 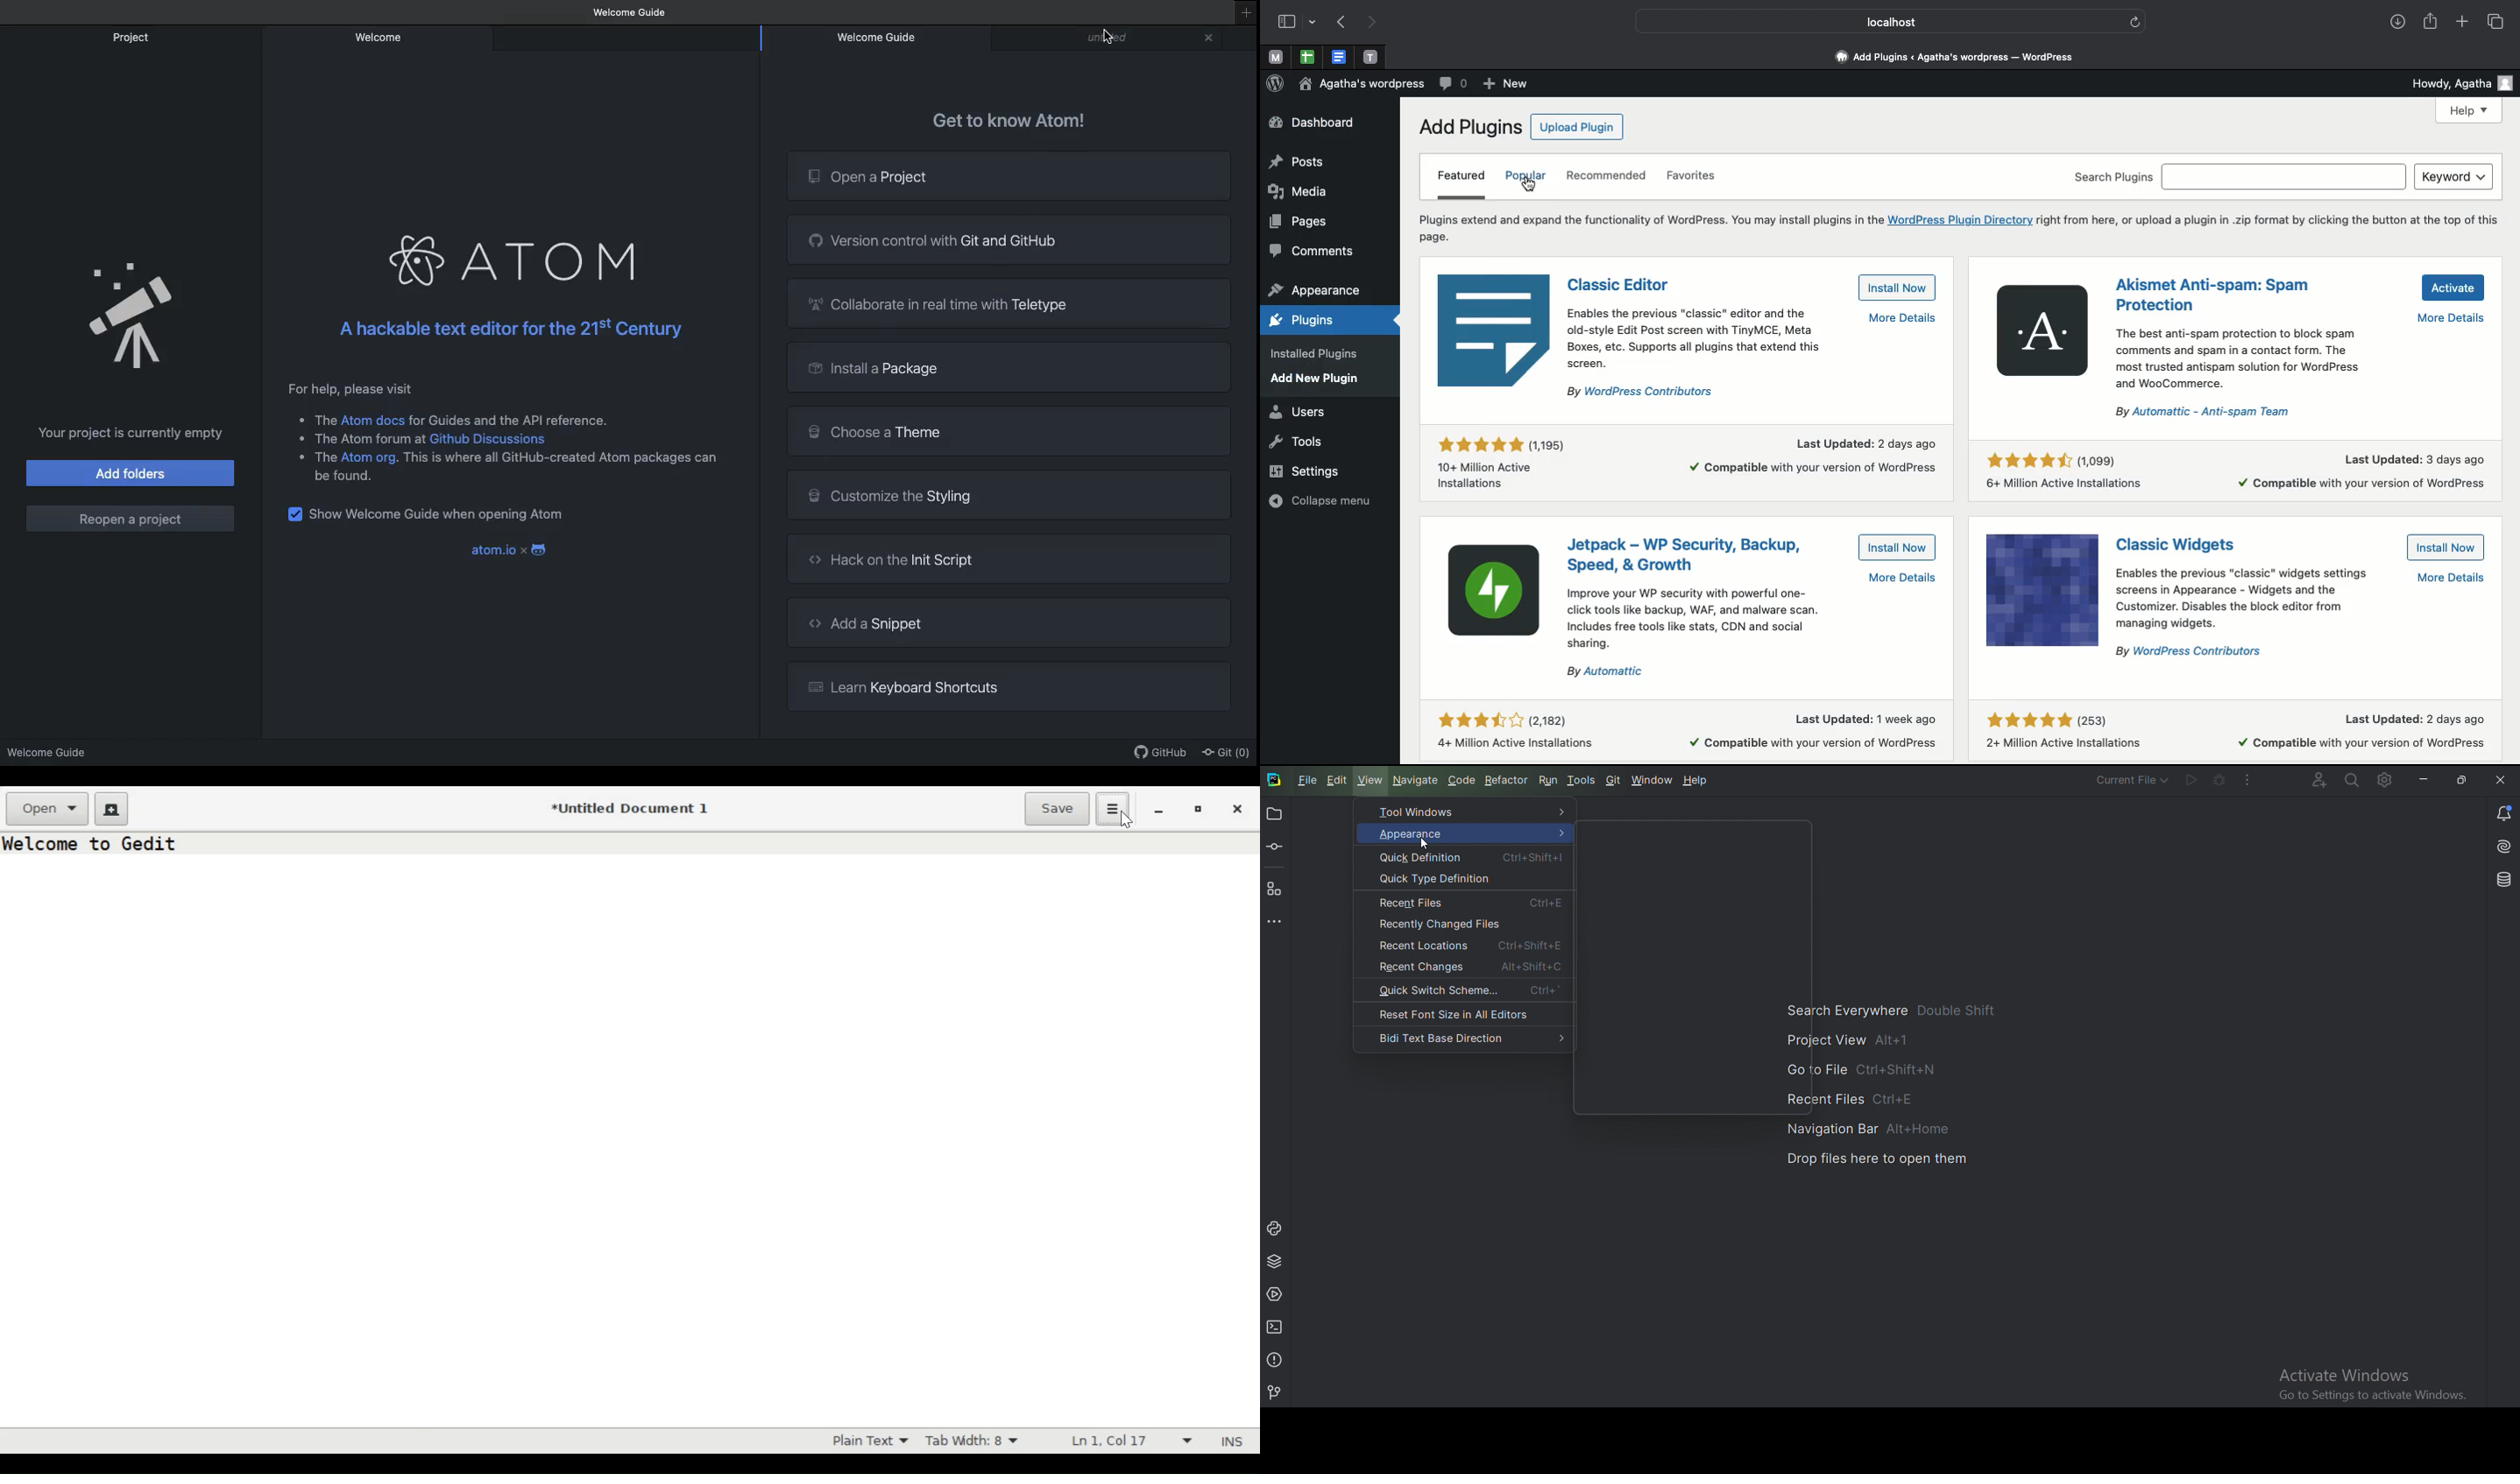 What do you see at coordinates (1319, 501) in the screenshot?
I see `collapse menu` at bounding box center [1319, 501].